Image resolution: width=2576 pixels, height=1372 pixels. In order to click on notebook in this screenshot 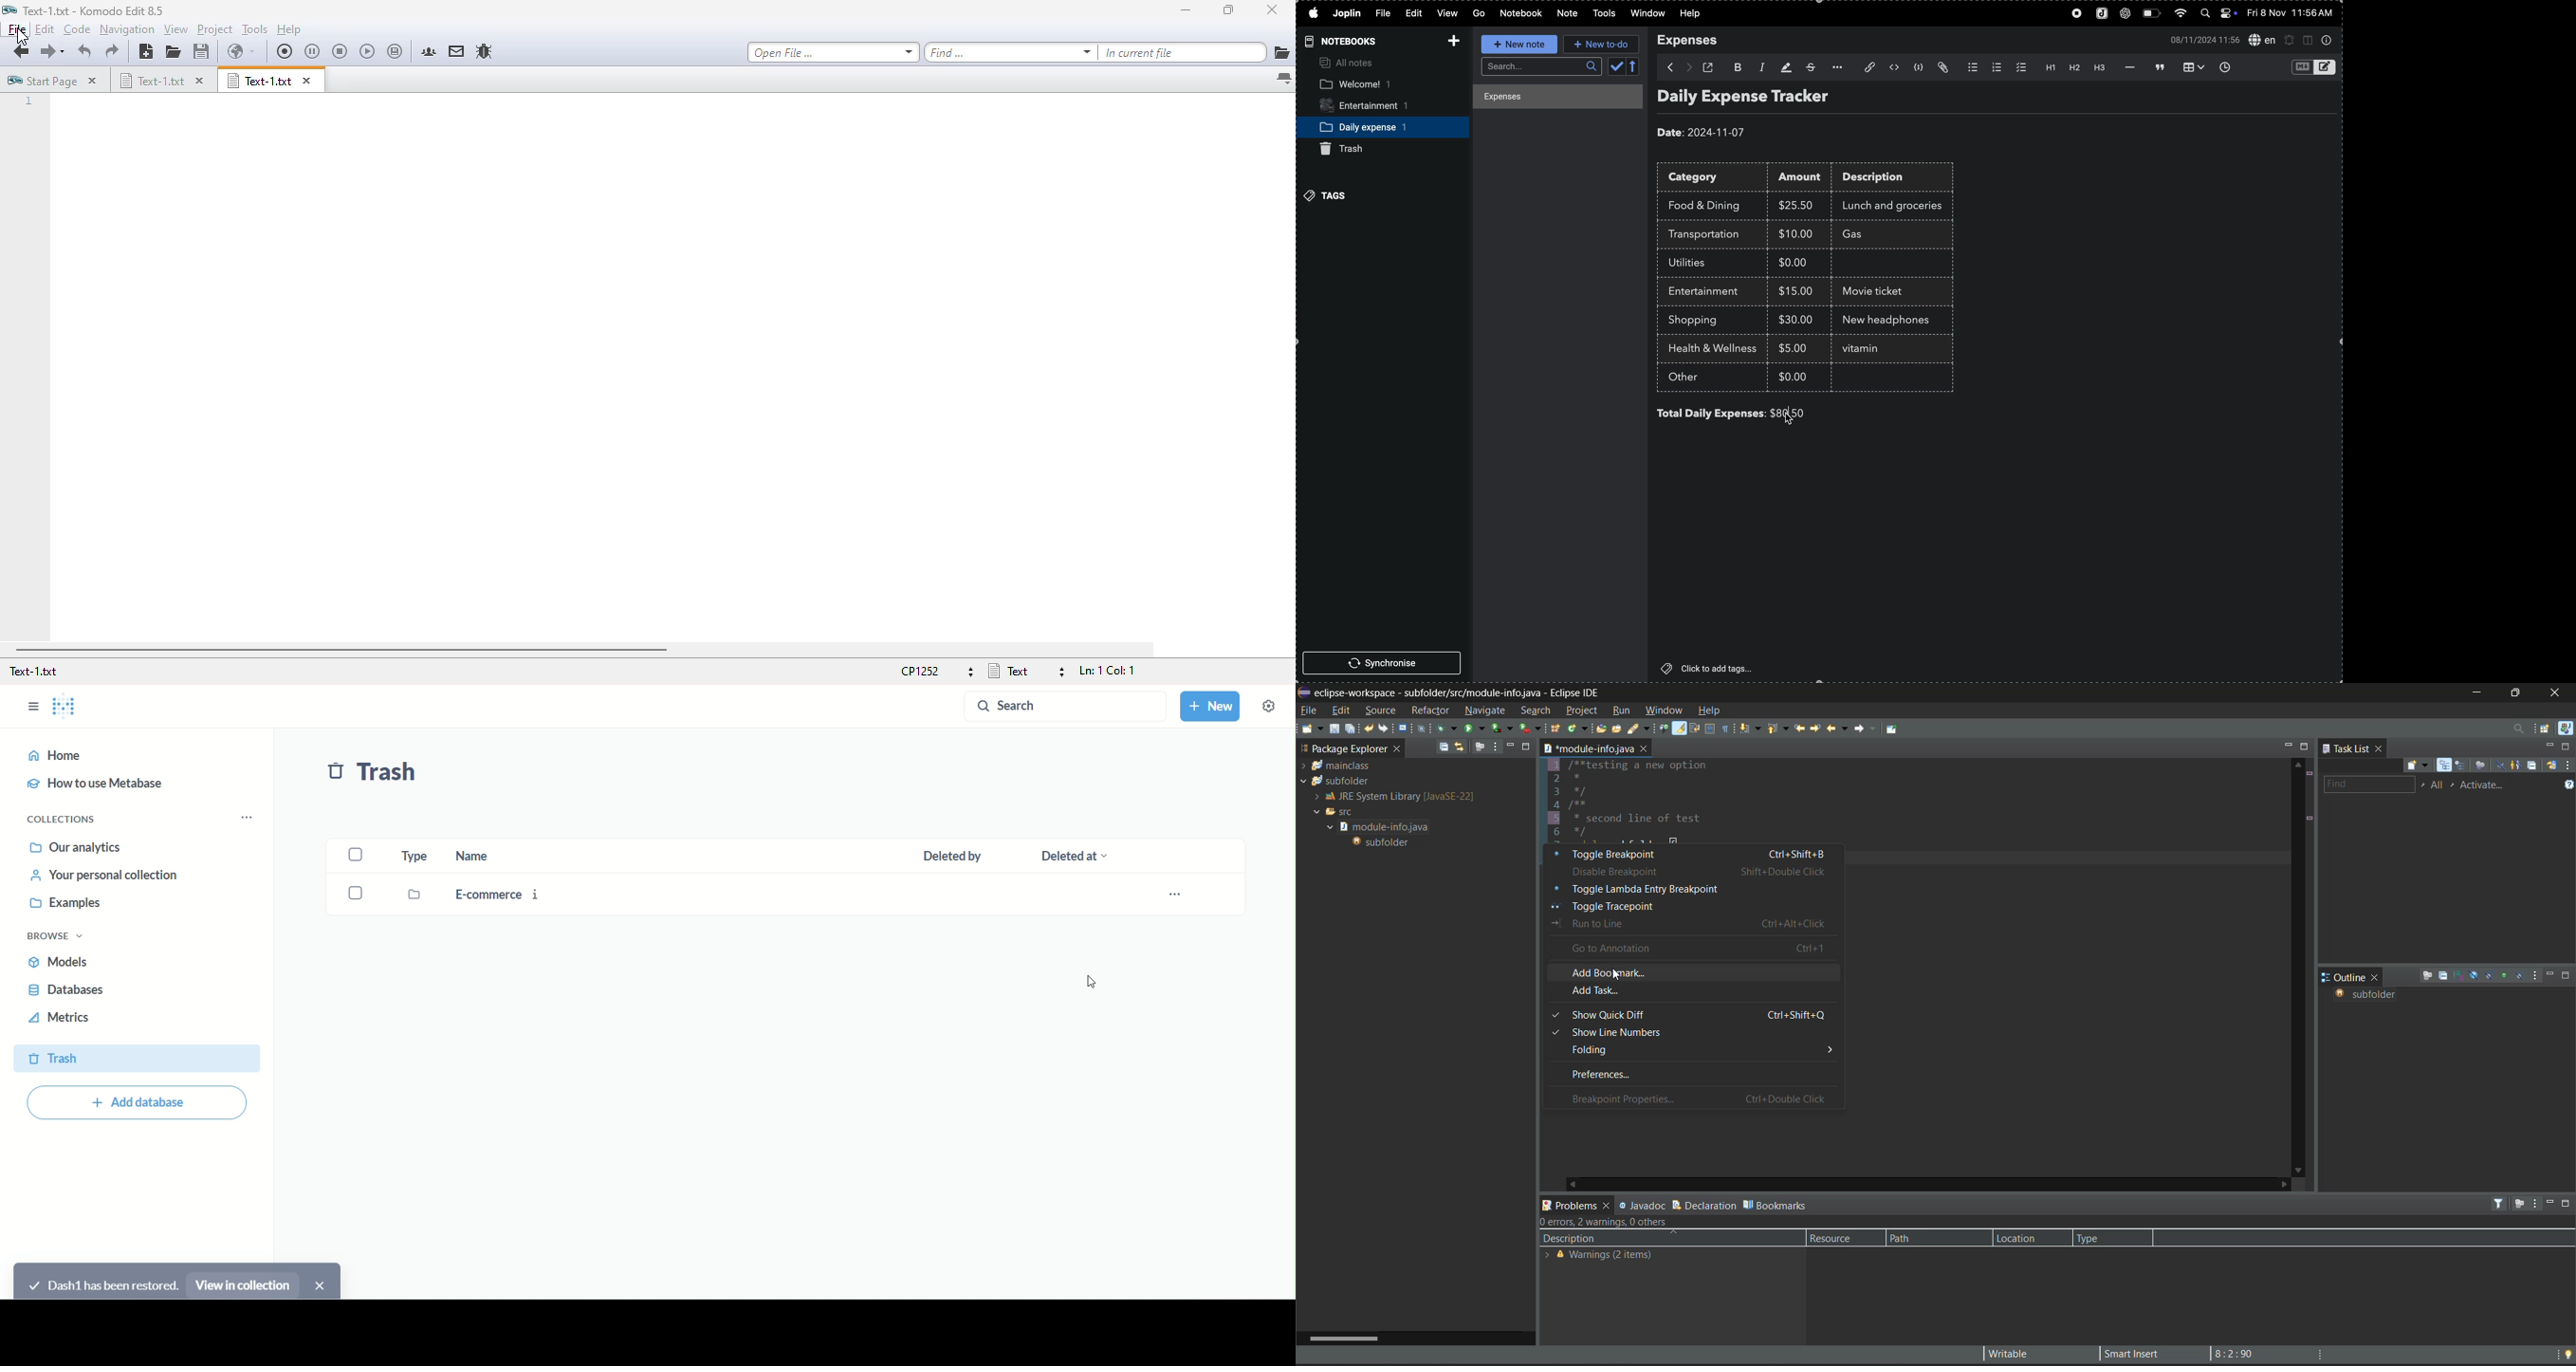, I will do `click(1522, 13)`.